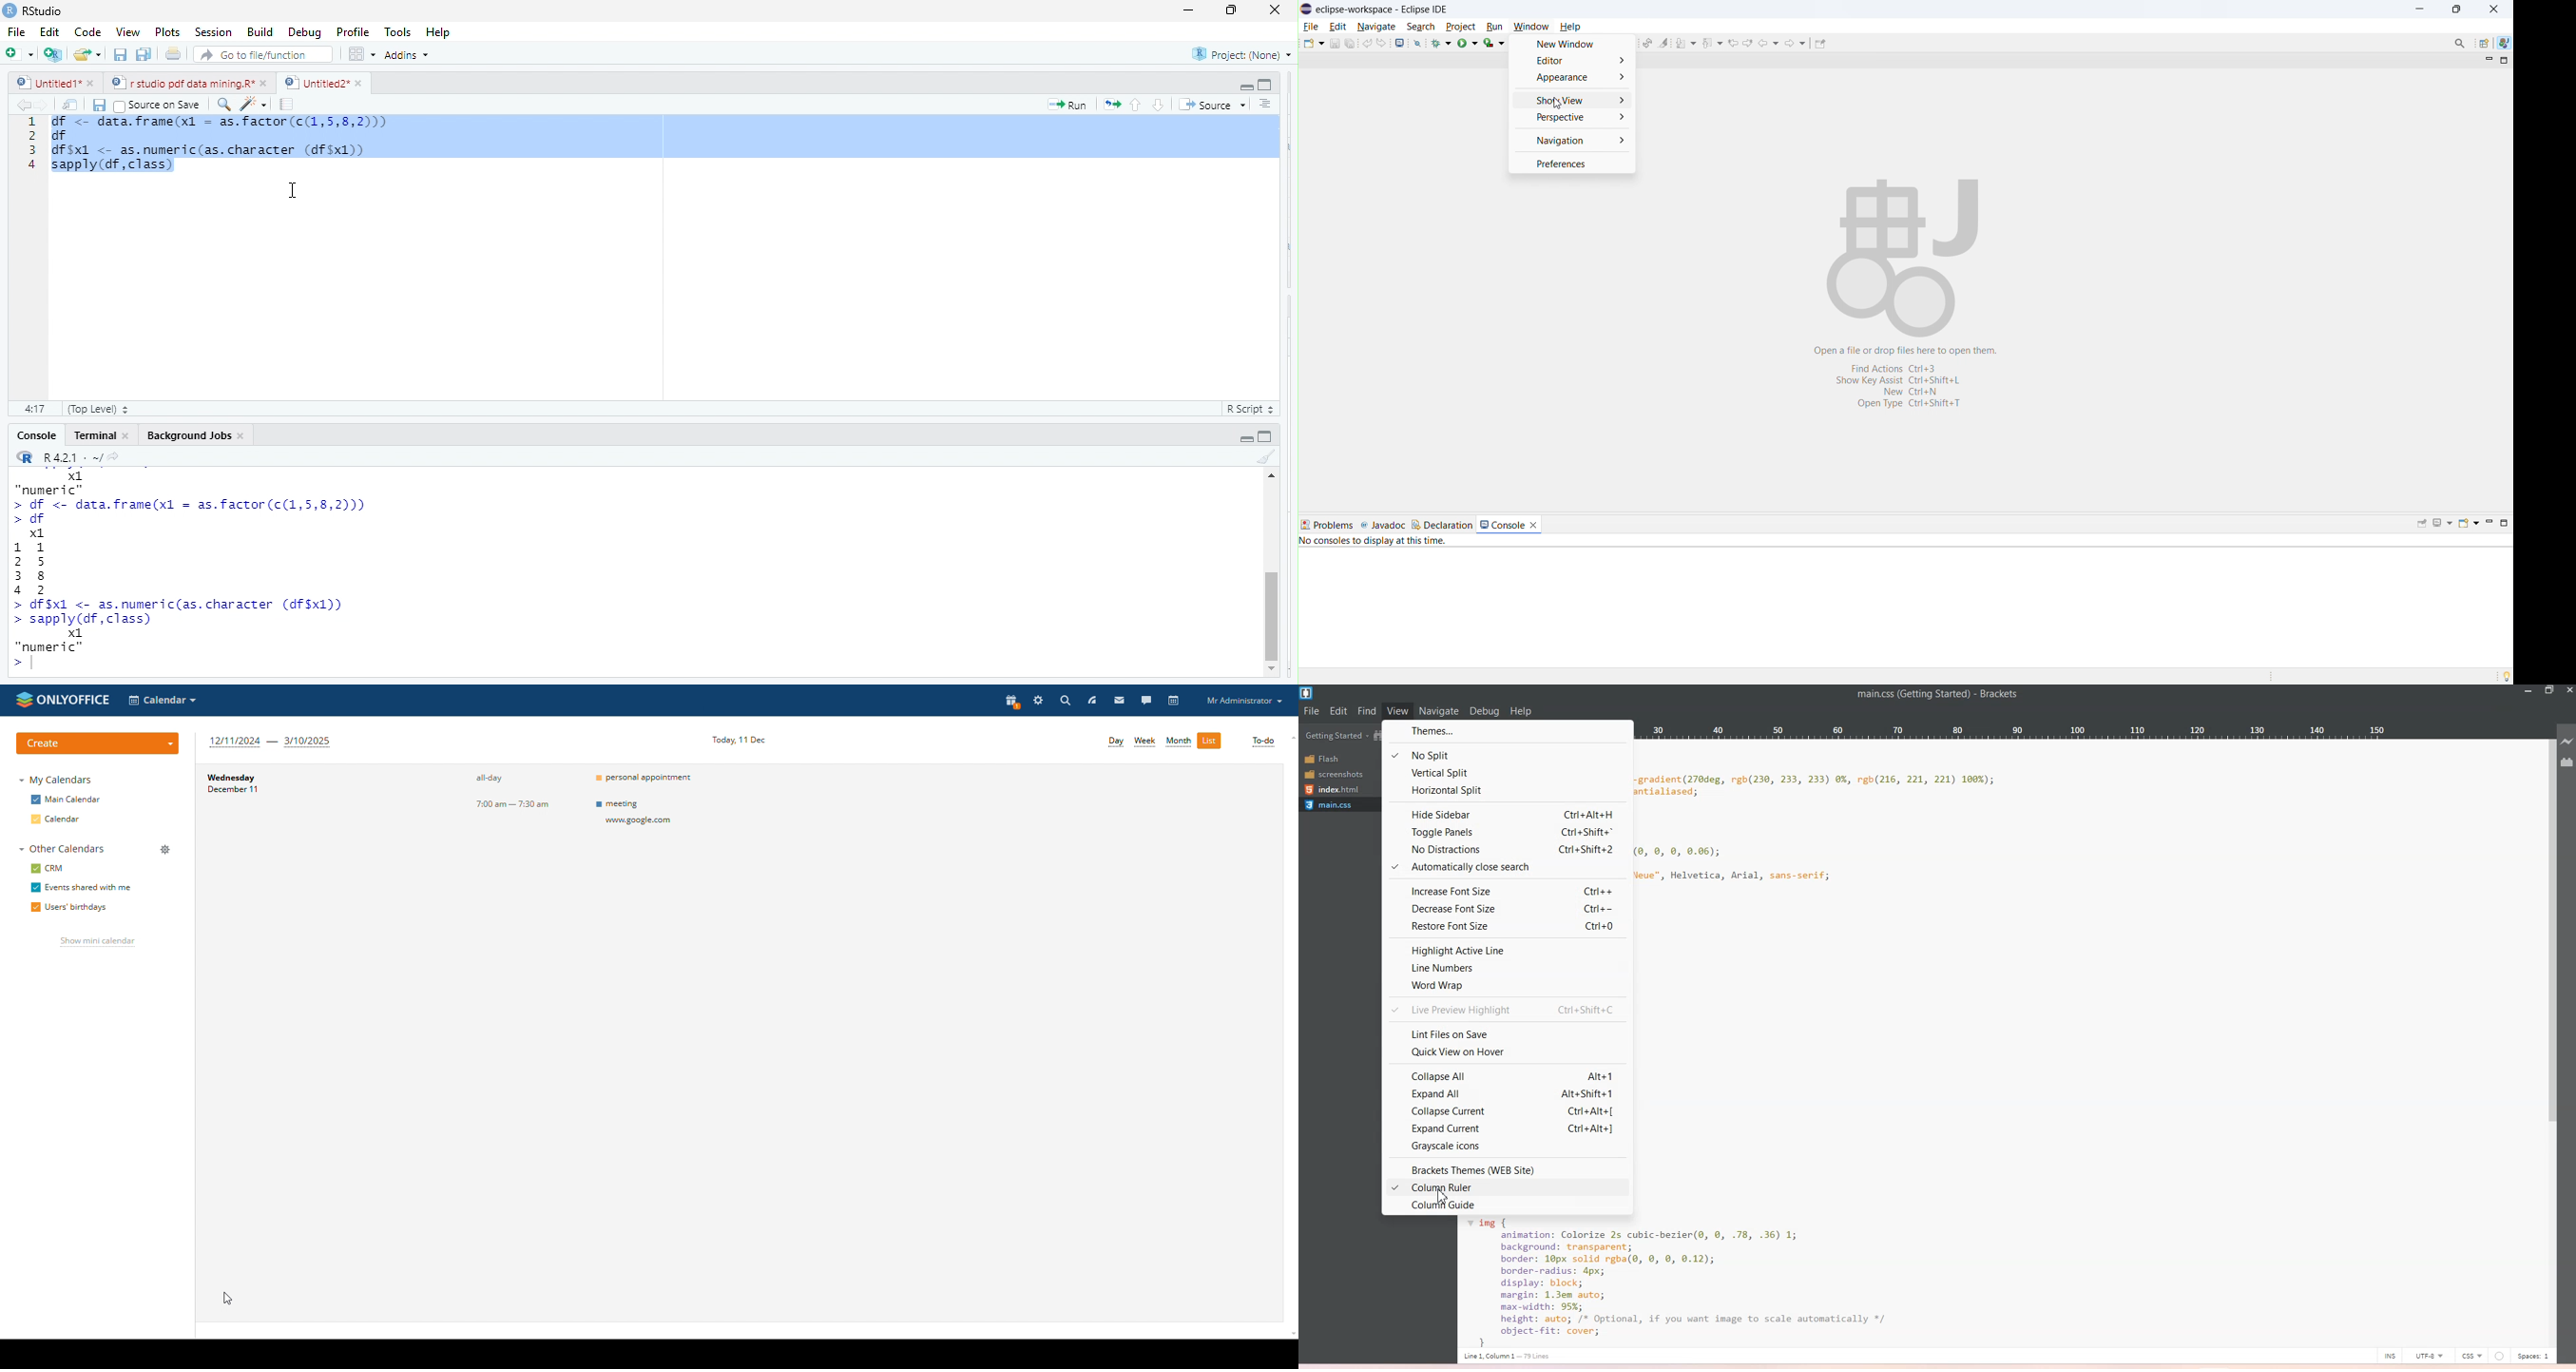  Describe the element at coordinates (25, 147) in the screenshot. I see `1234` at that location.